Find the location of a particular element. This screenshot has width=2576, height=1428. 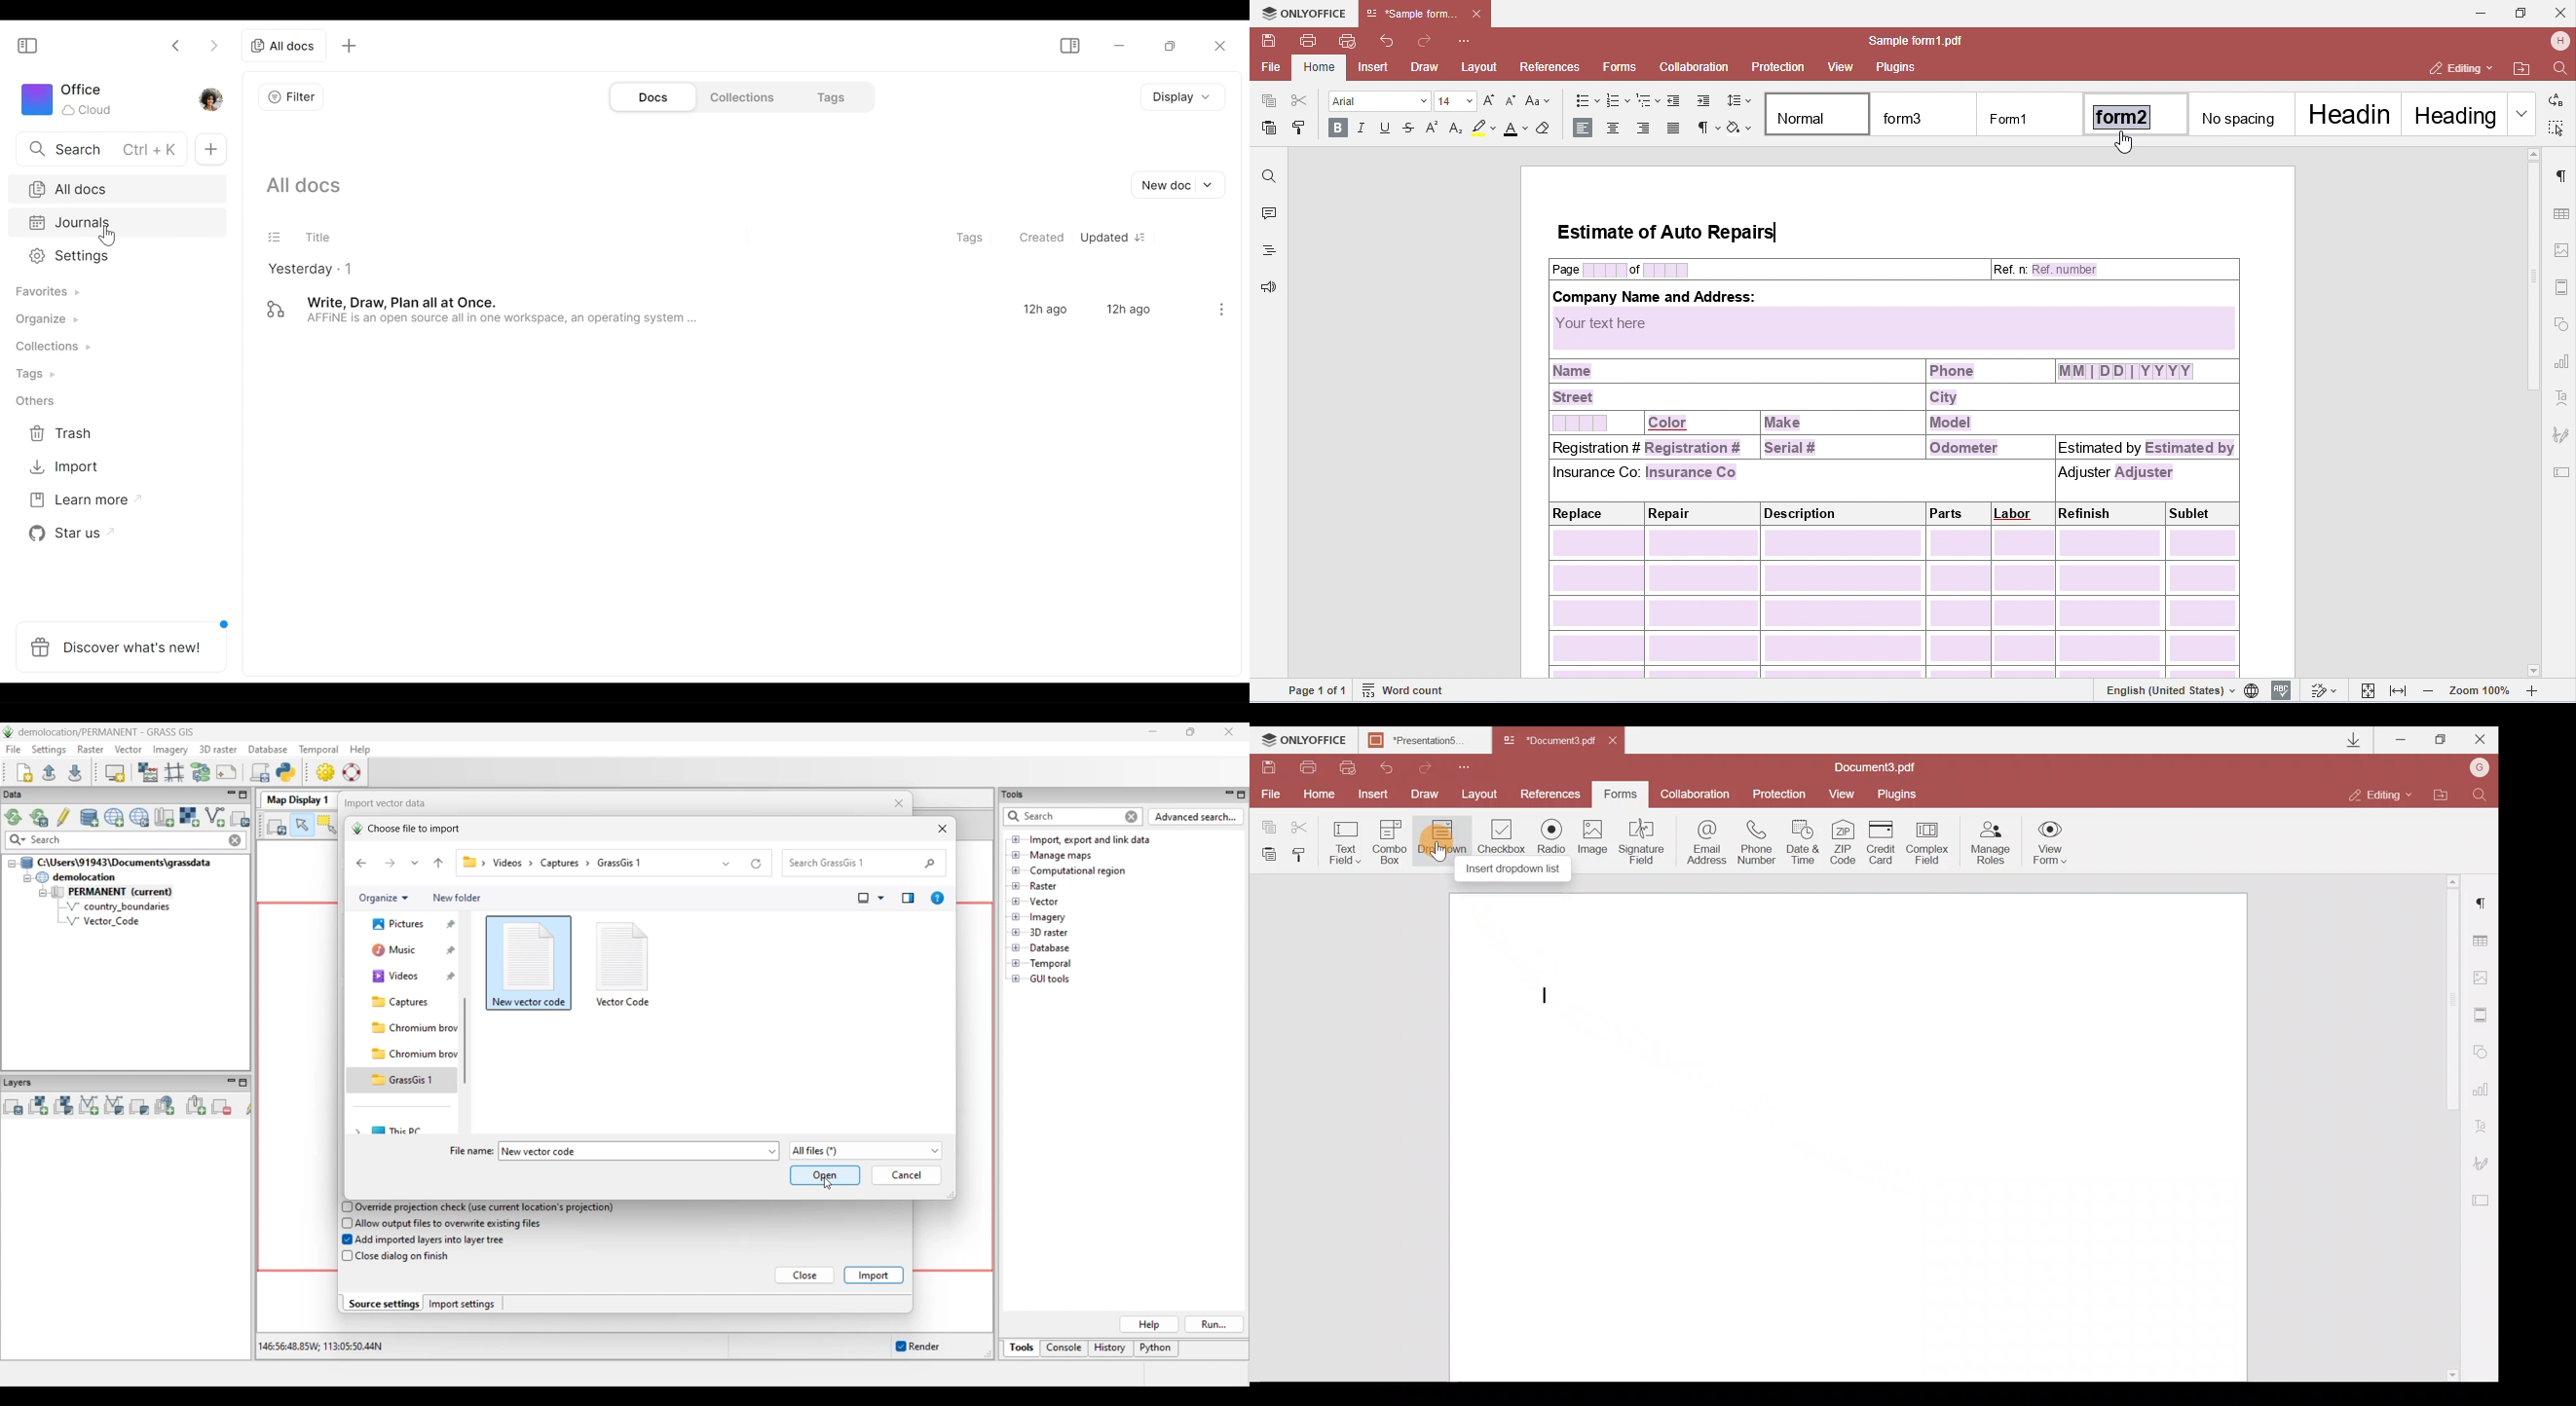

Document name is located at coordinates (1548, 741).